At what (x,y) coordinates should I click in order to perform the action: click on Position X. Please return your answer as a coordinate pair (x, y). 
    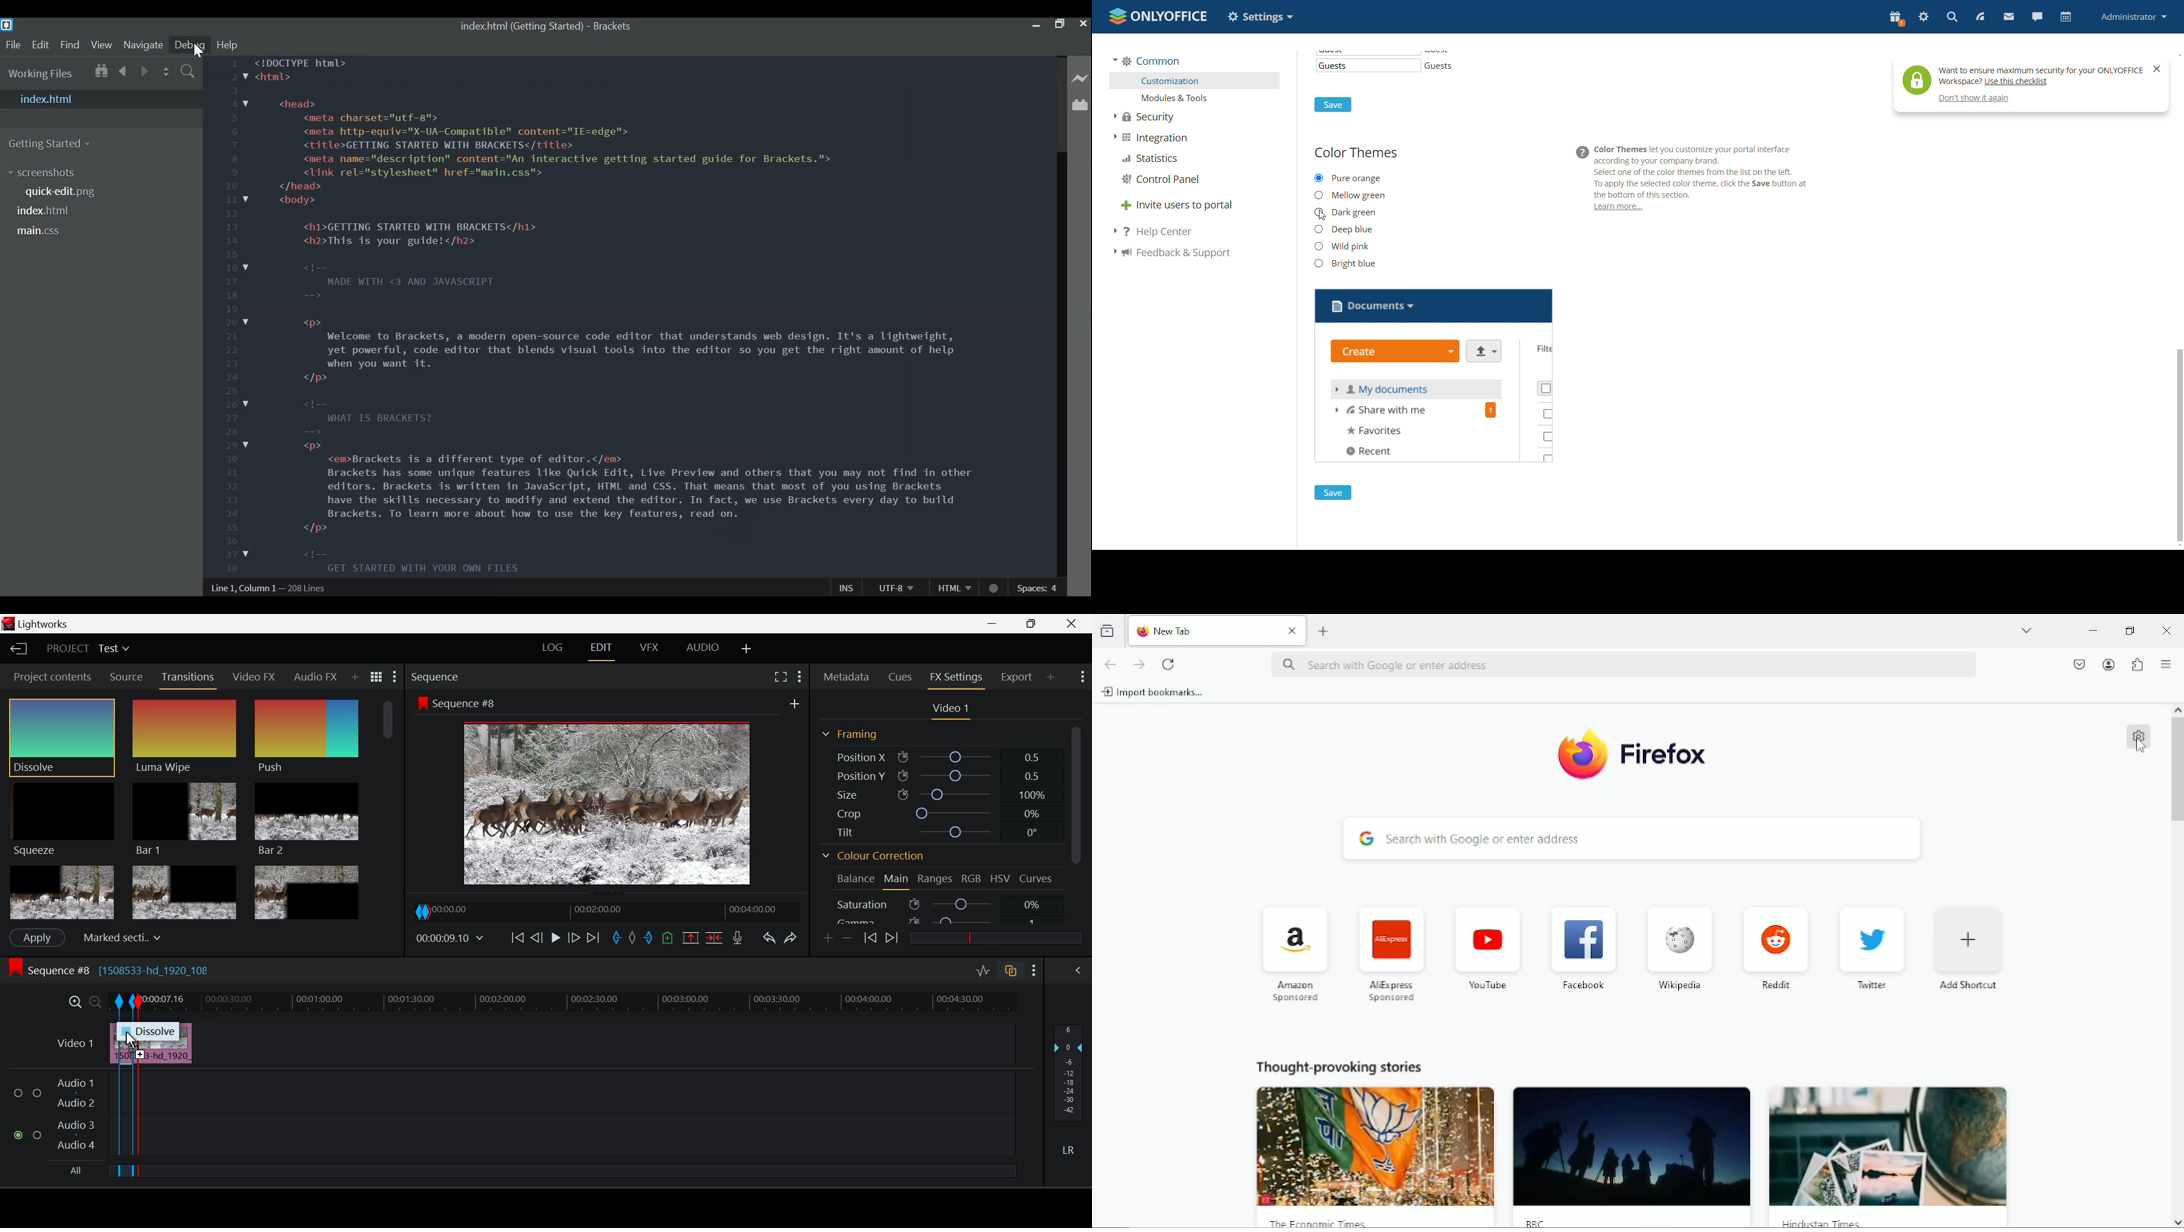
    Looking at the image, I should click on (936, 756).